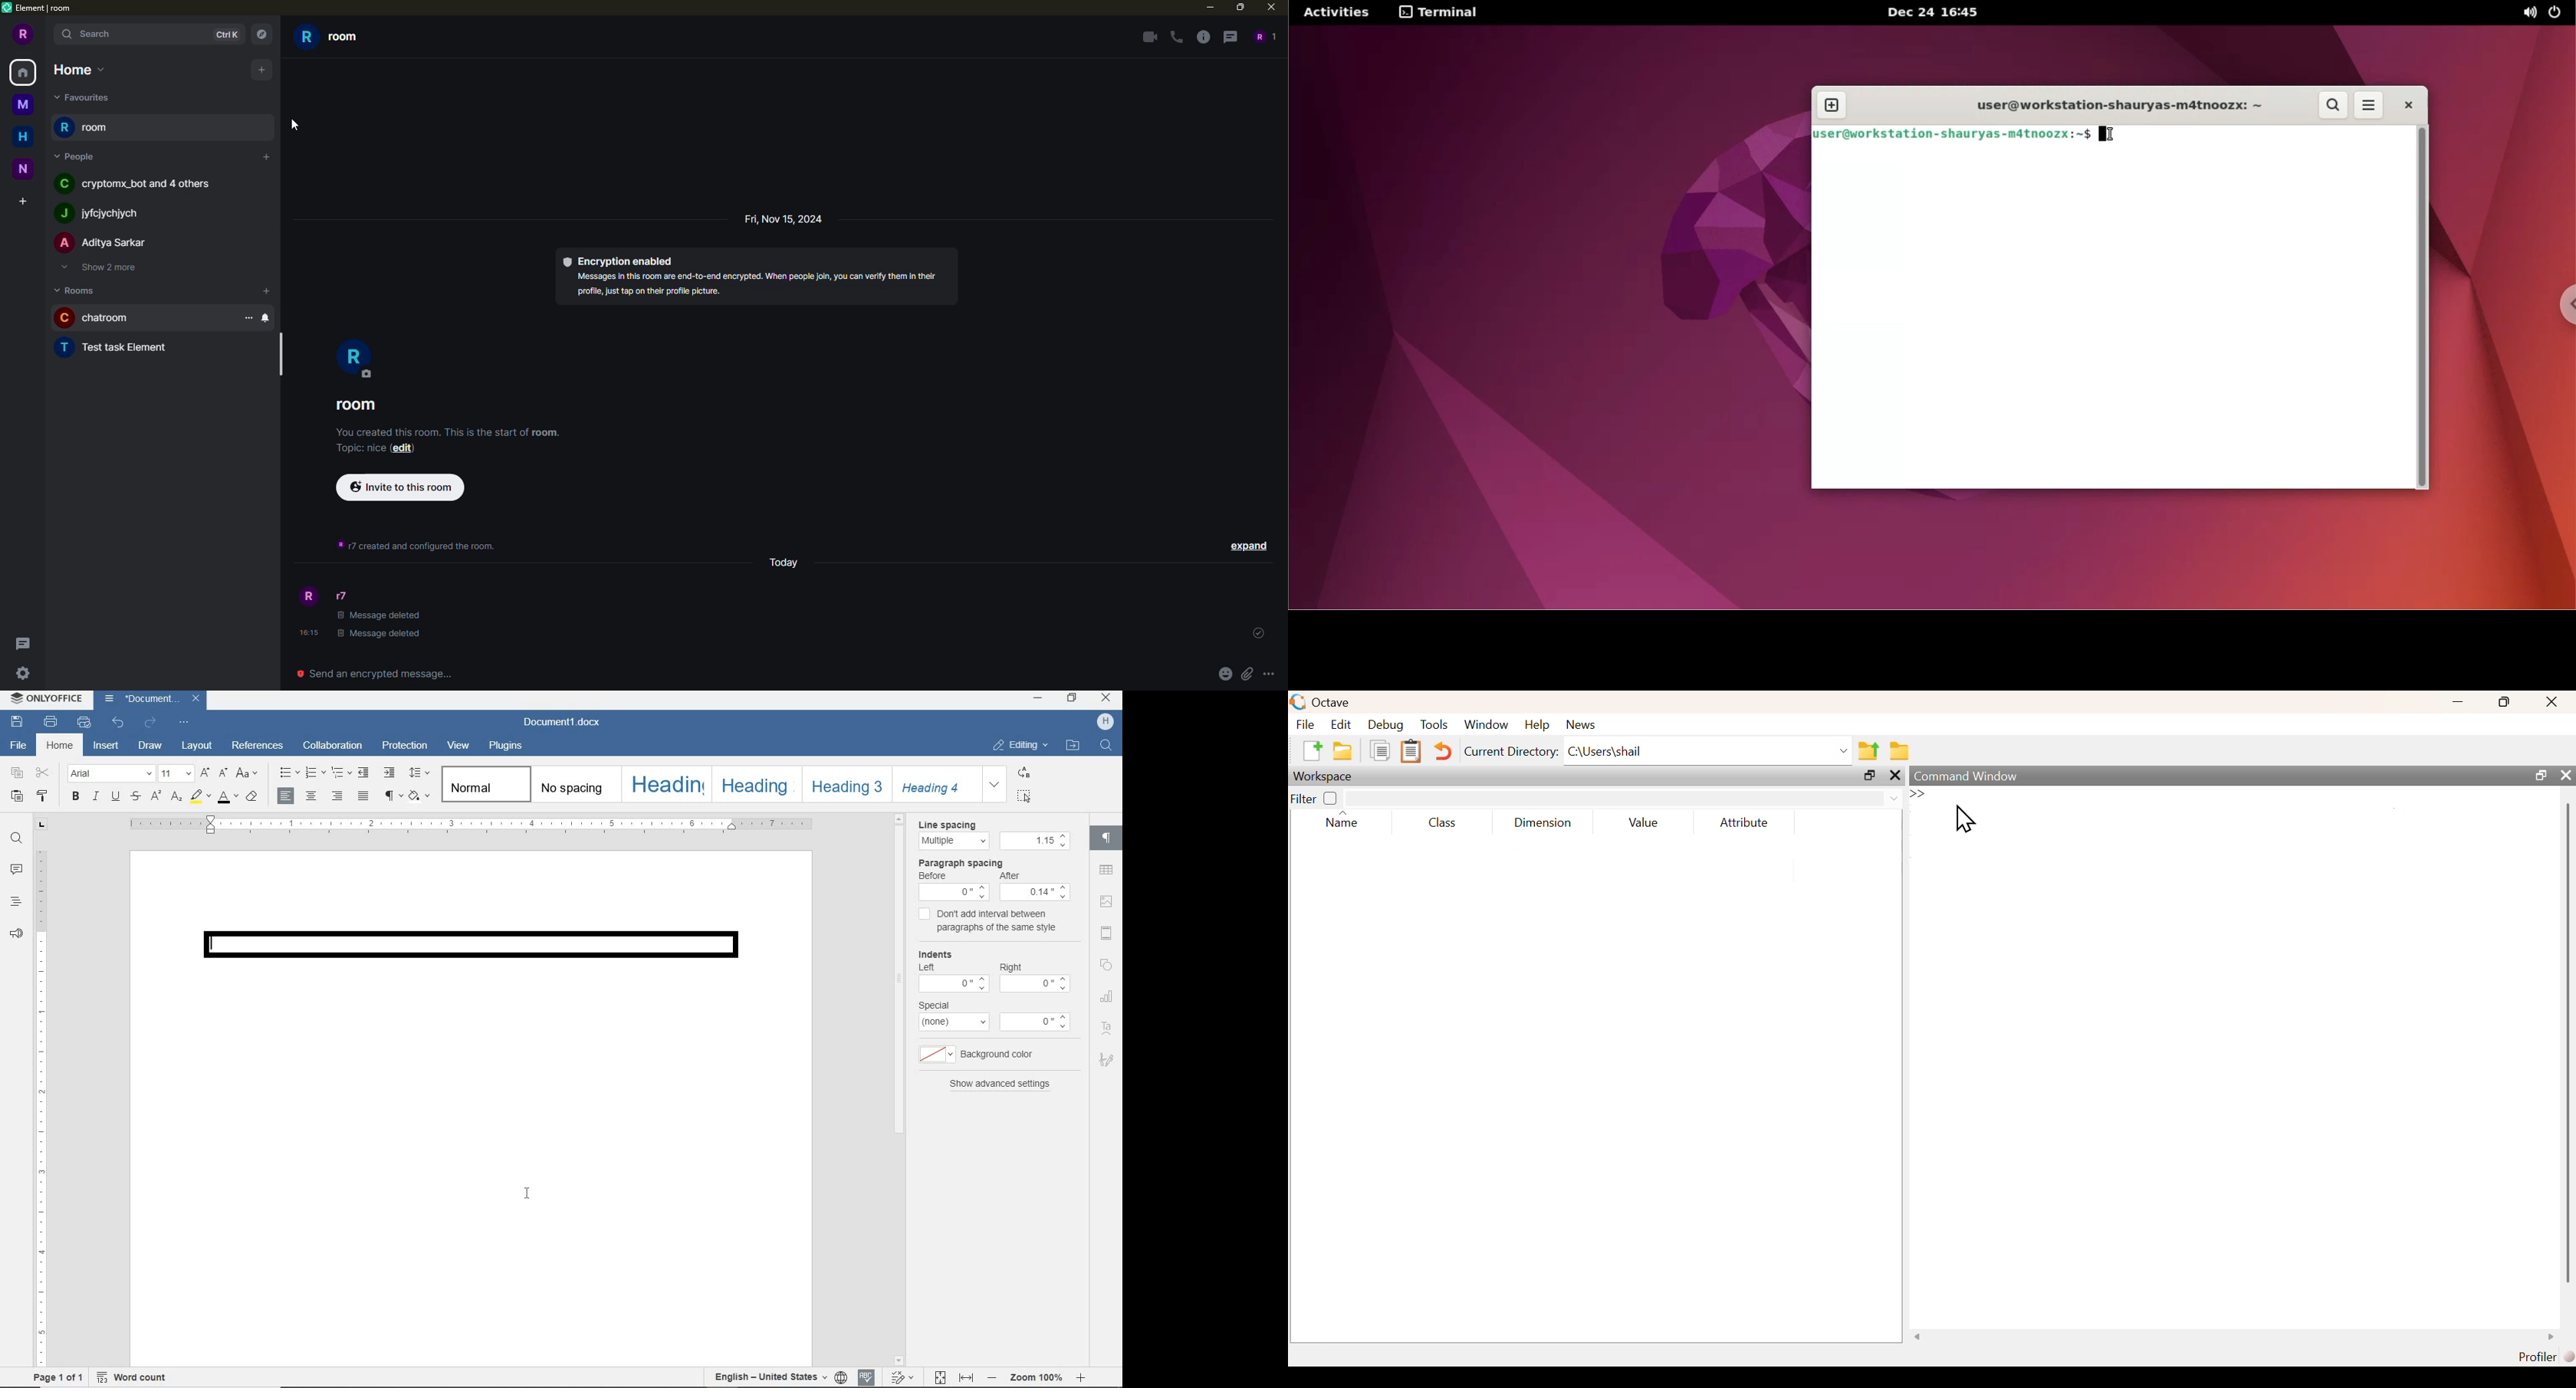 The image size is (2576, 1400). I want to click on ONLYOFFICE (application name), so click(50, 700).